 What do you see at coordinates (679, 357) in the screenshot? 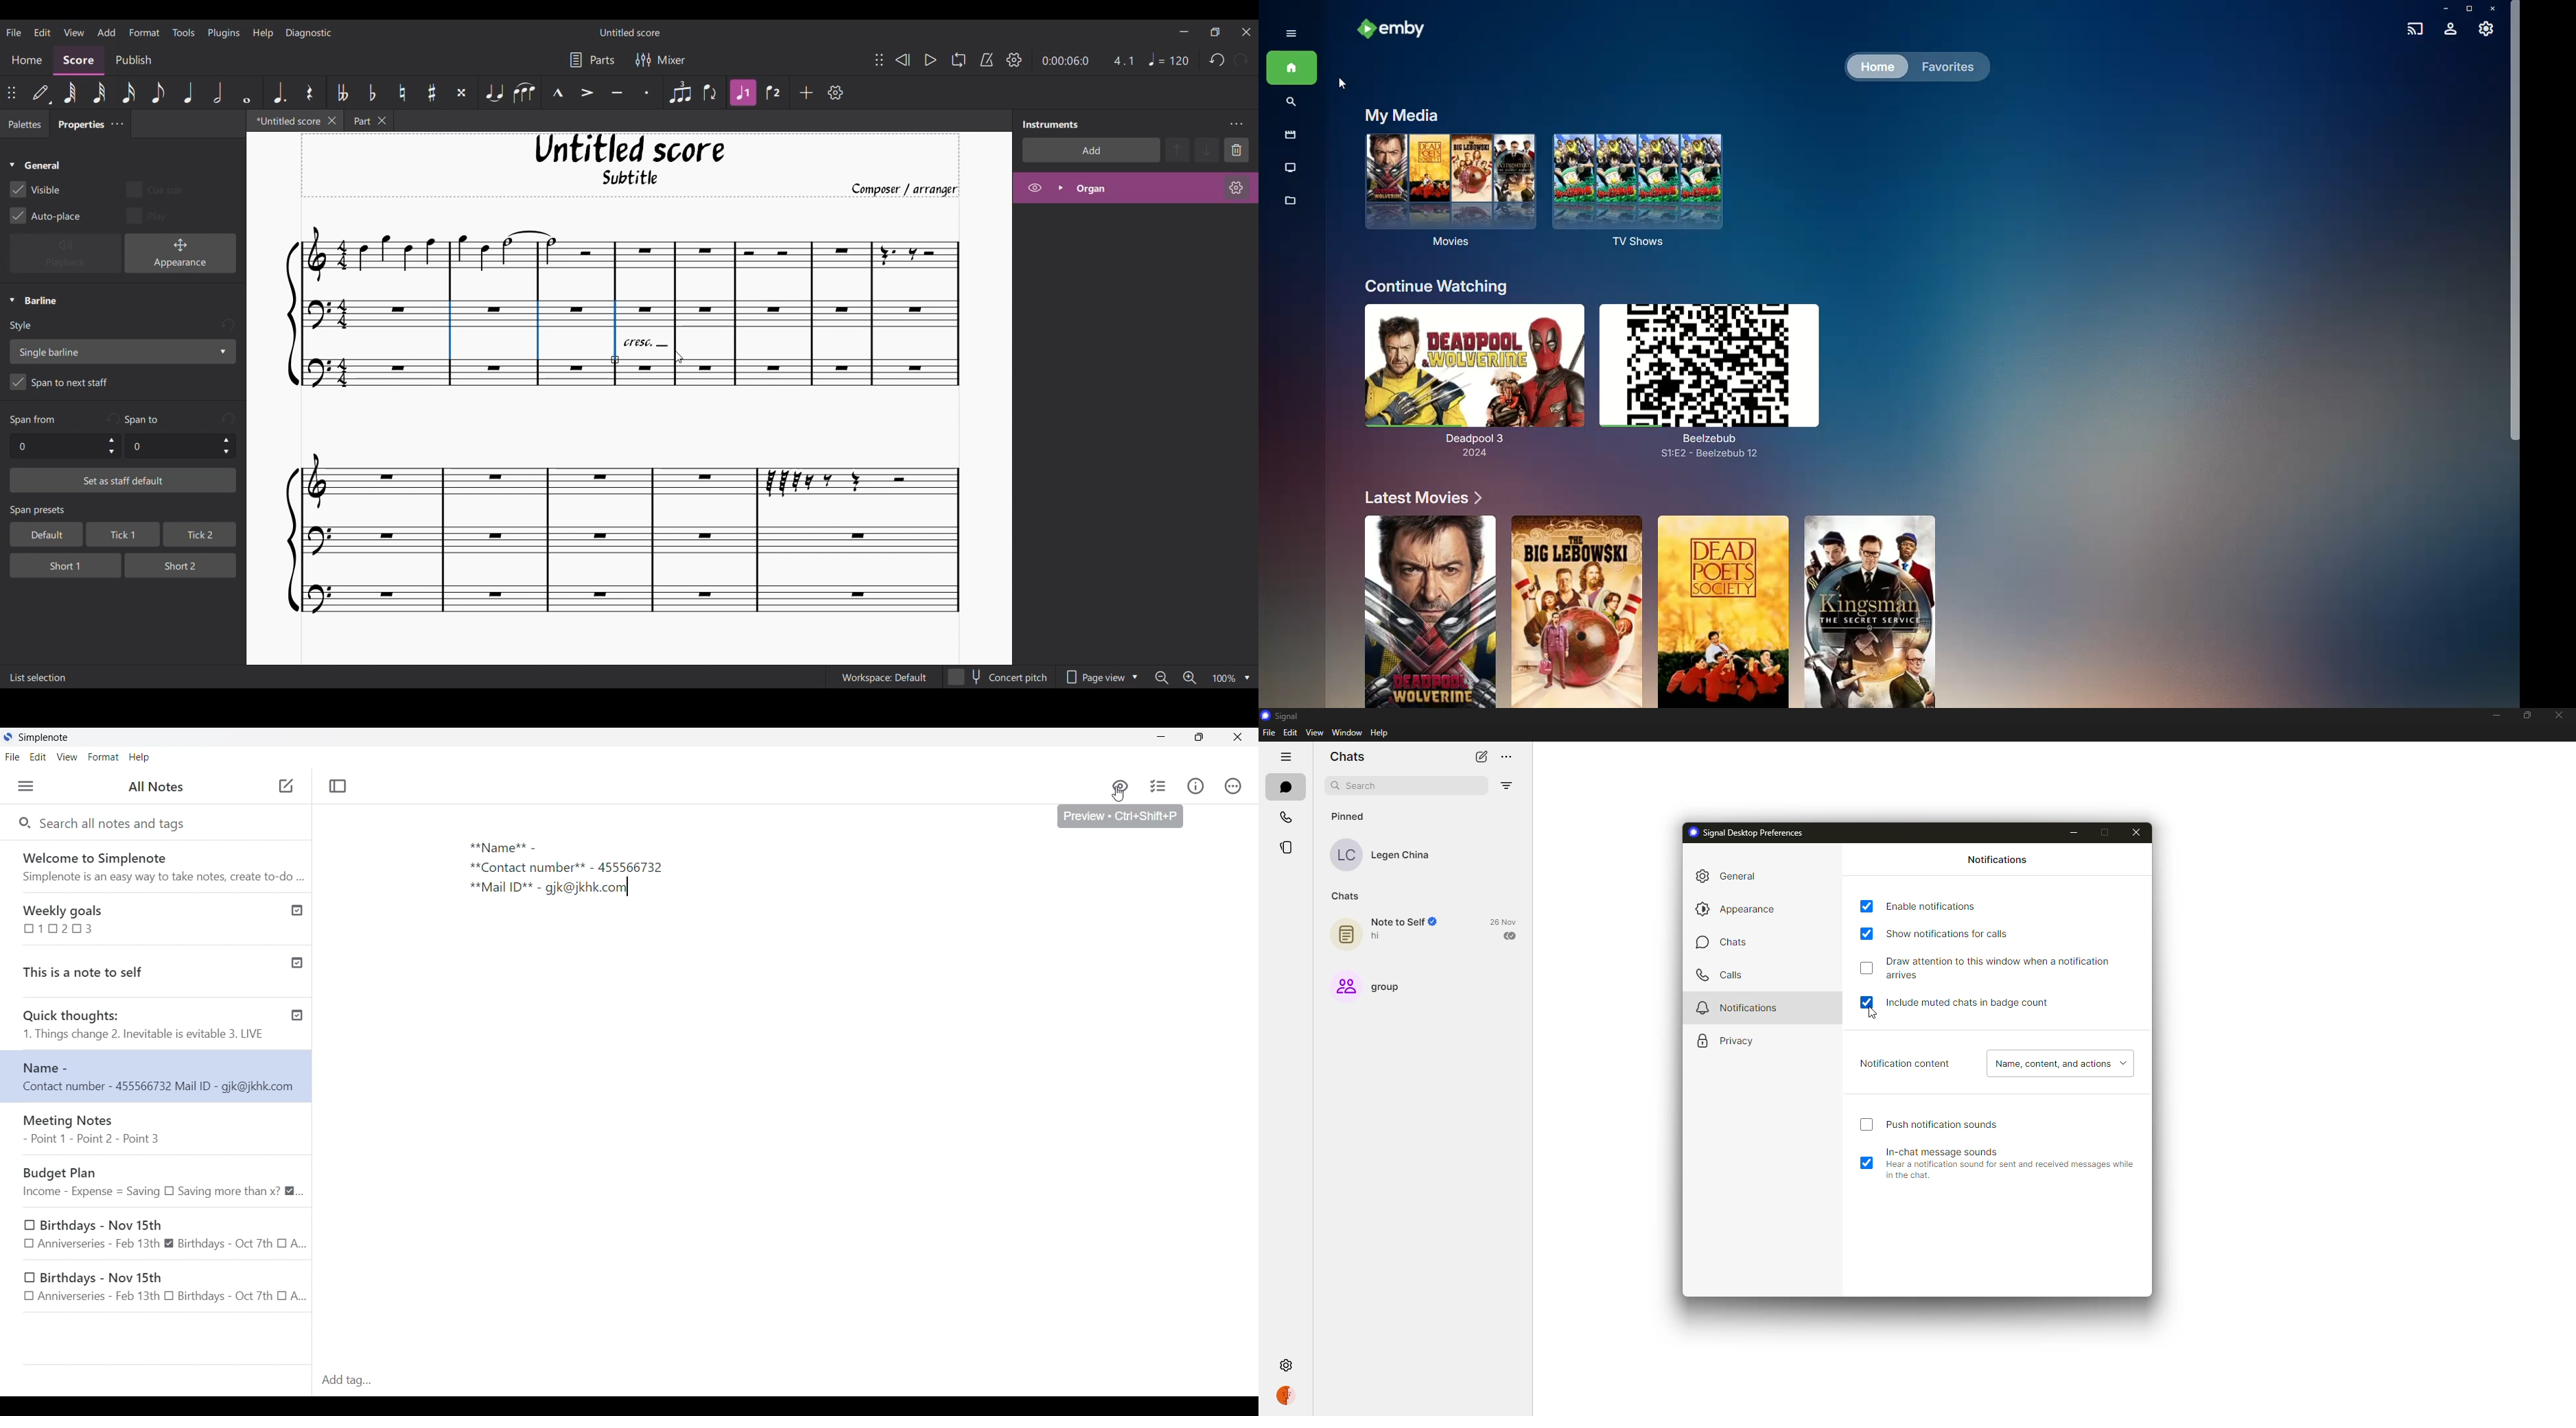
I see `Cursor clicking on Barline` at bounding box center [679, 357].